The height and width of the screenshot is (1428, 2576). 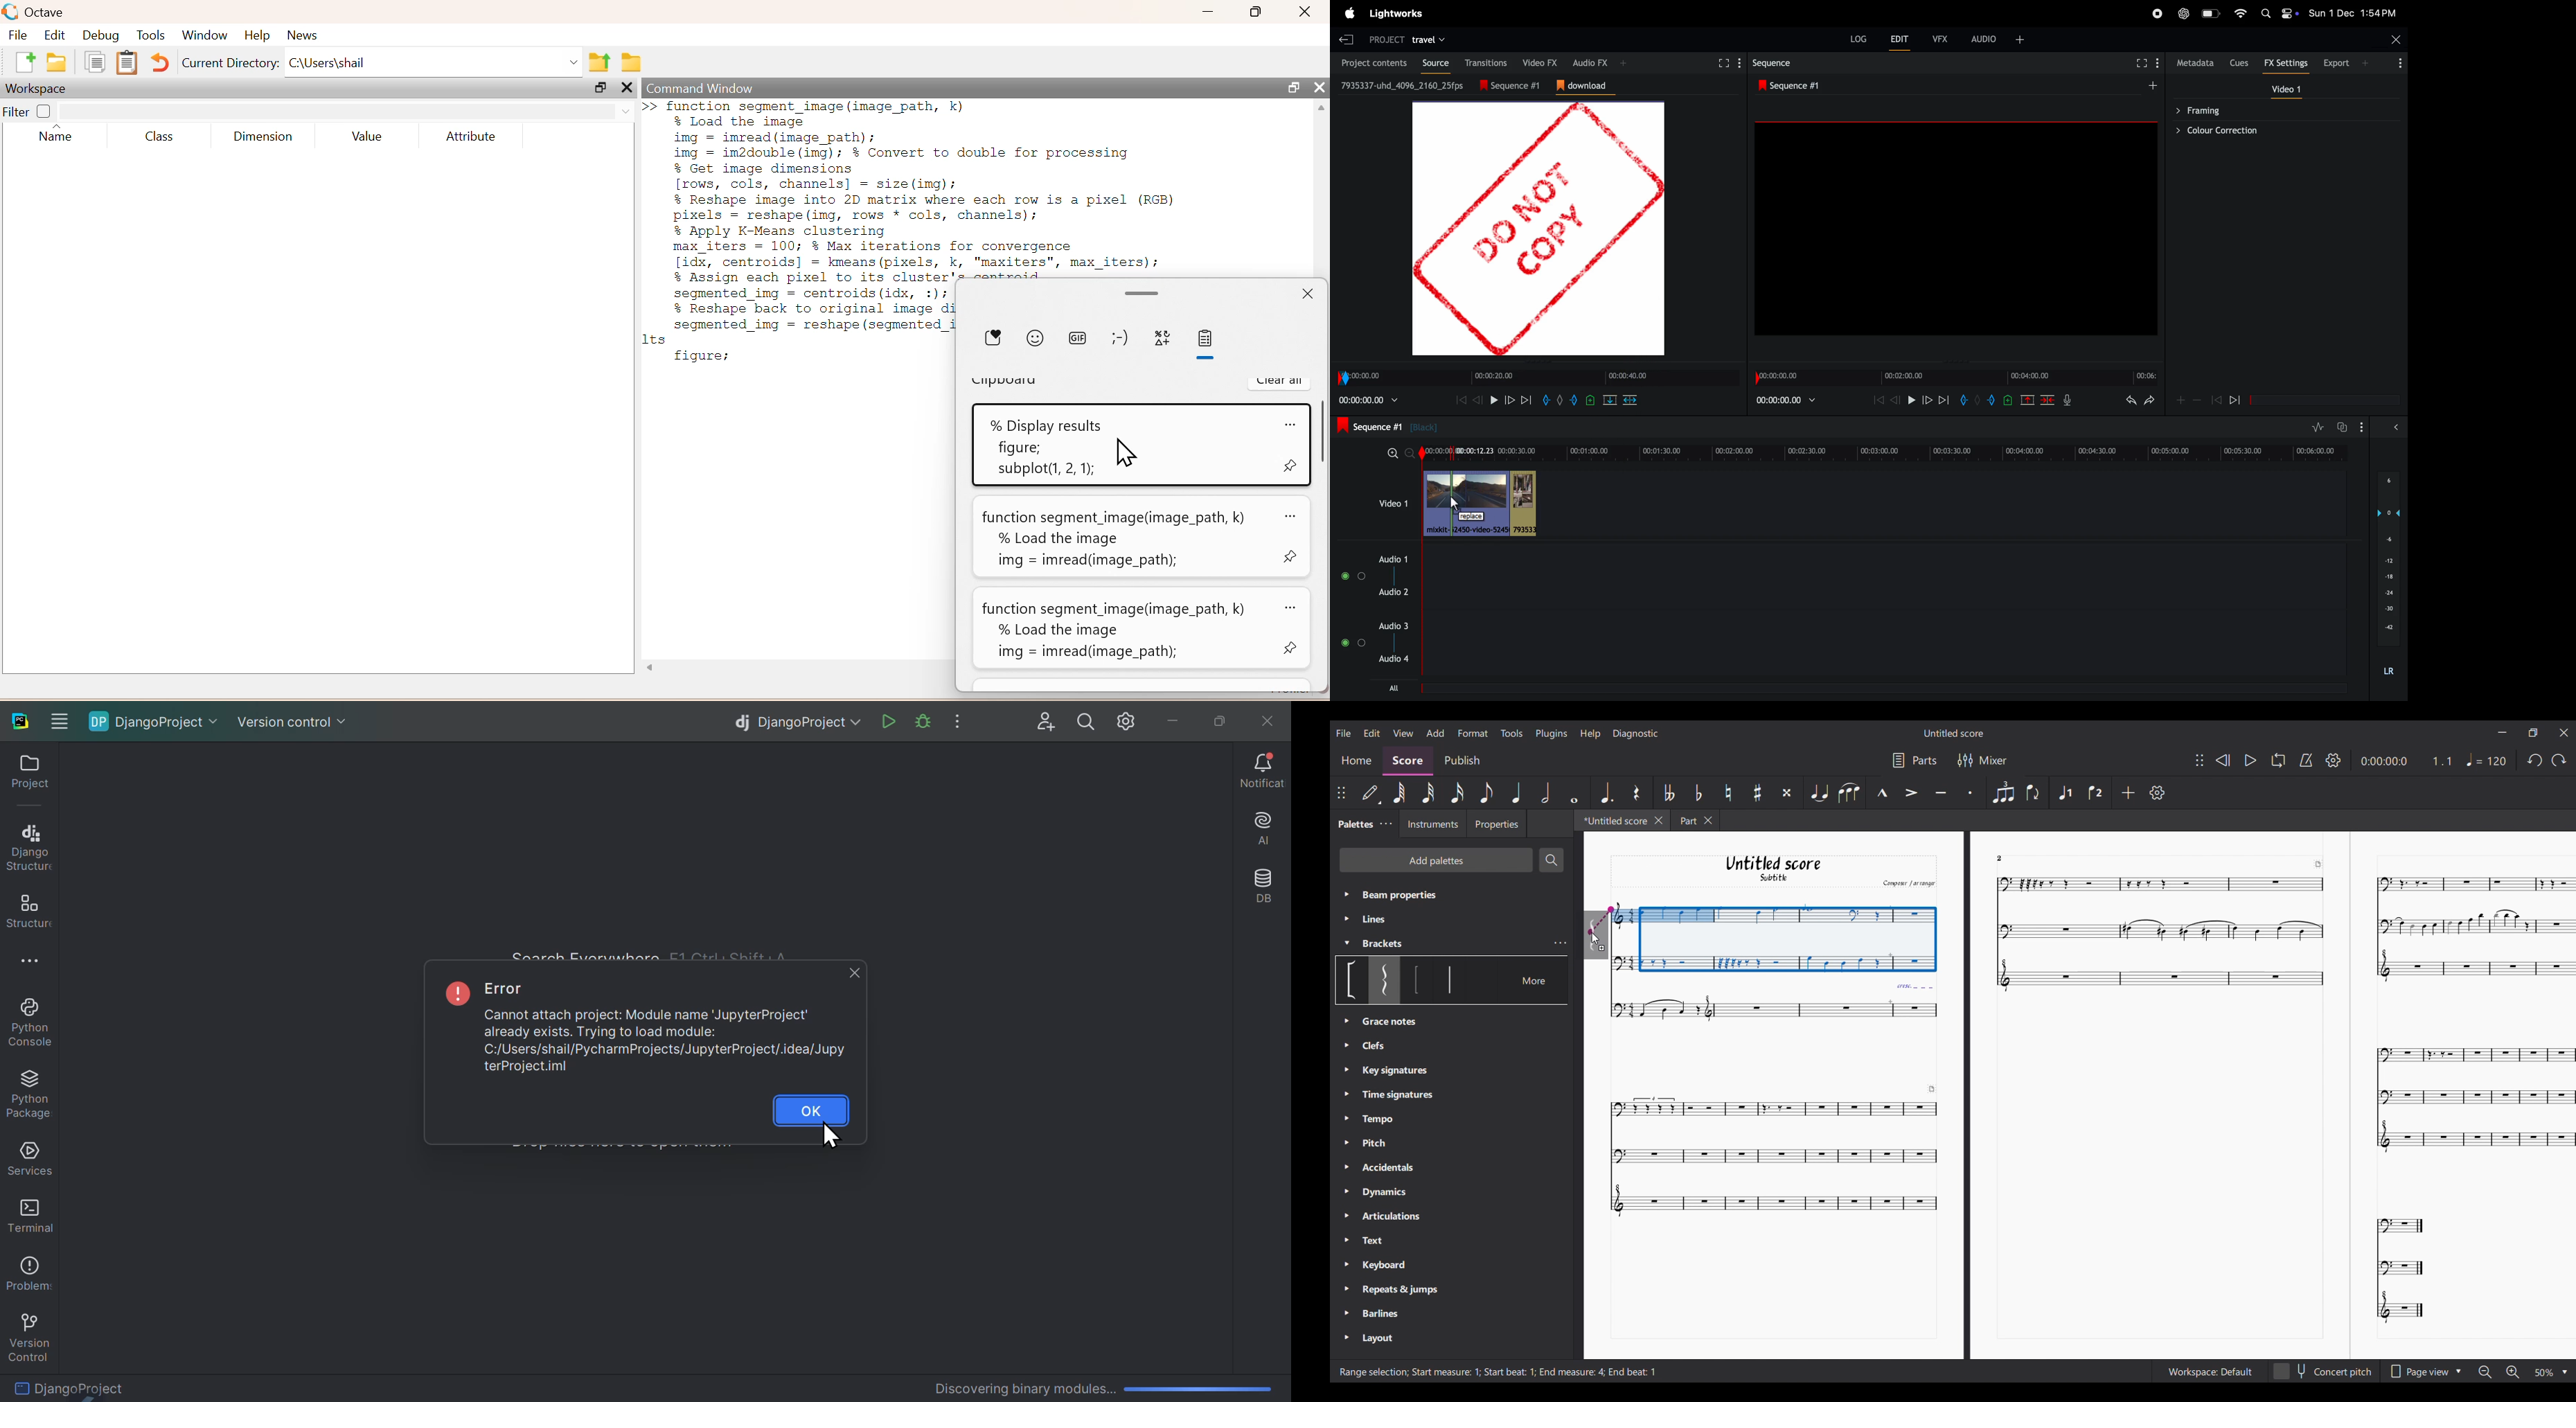 What do you see at coordinates (1387, 41) in the screenshot?
I see `project` at bounding box center [1387, 41].